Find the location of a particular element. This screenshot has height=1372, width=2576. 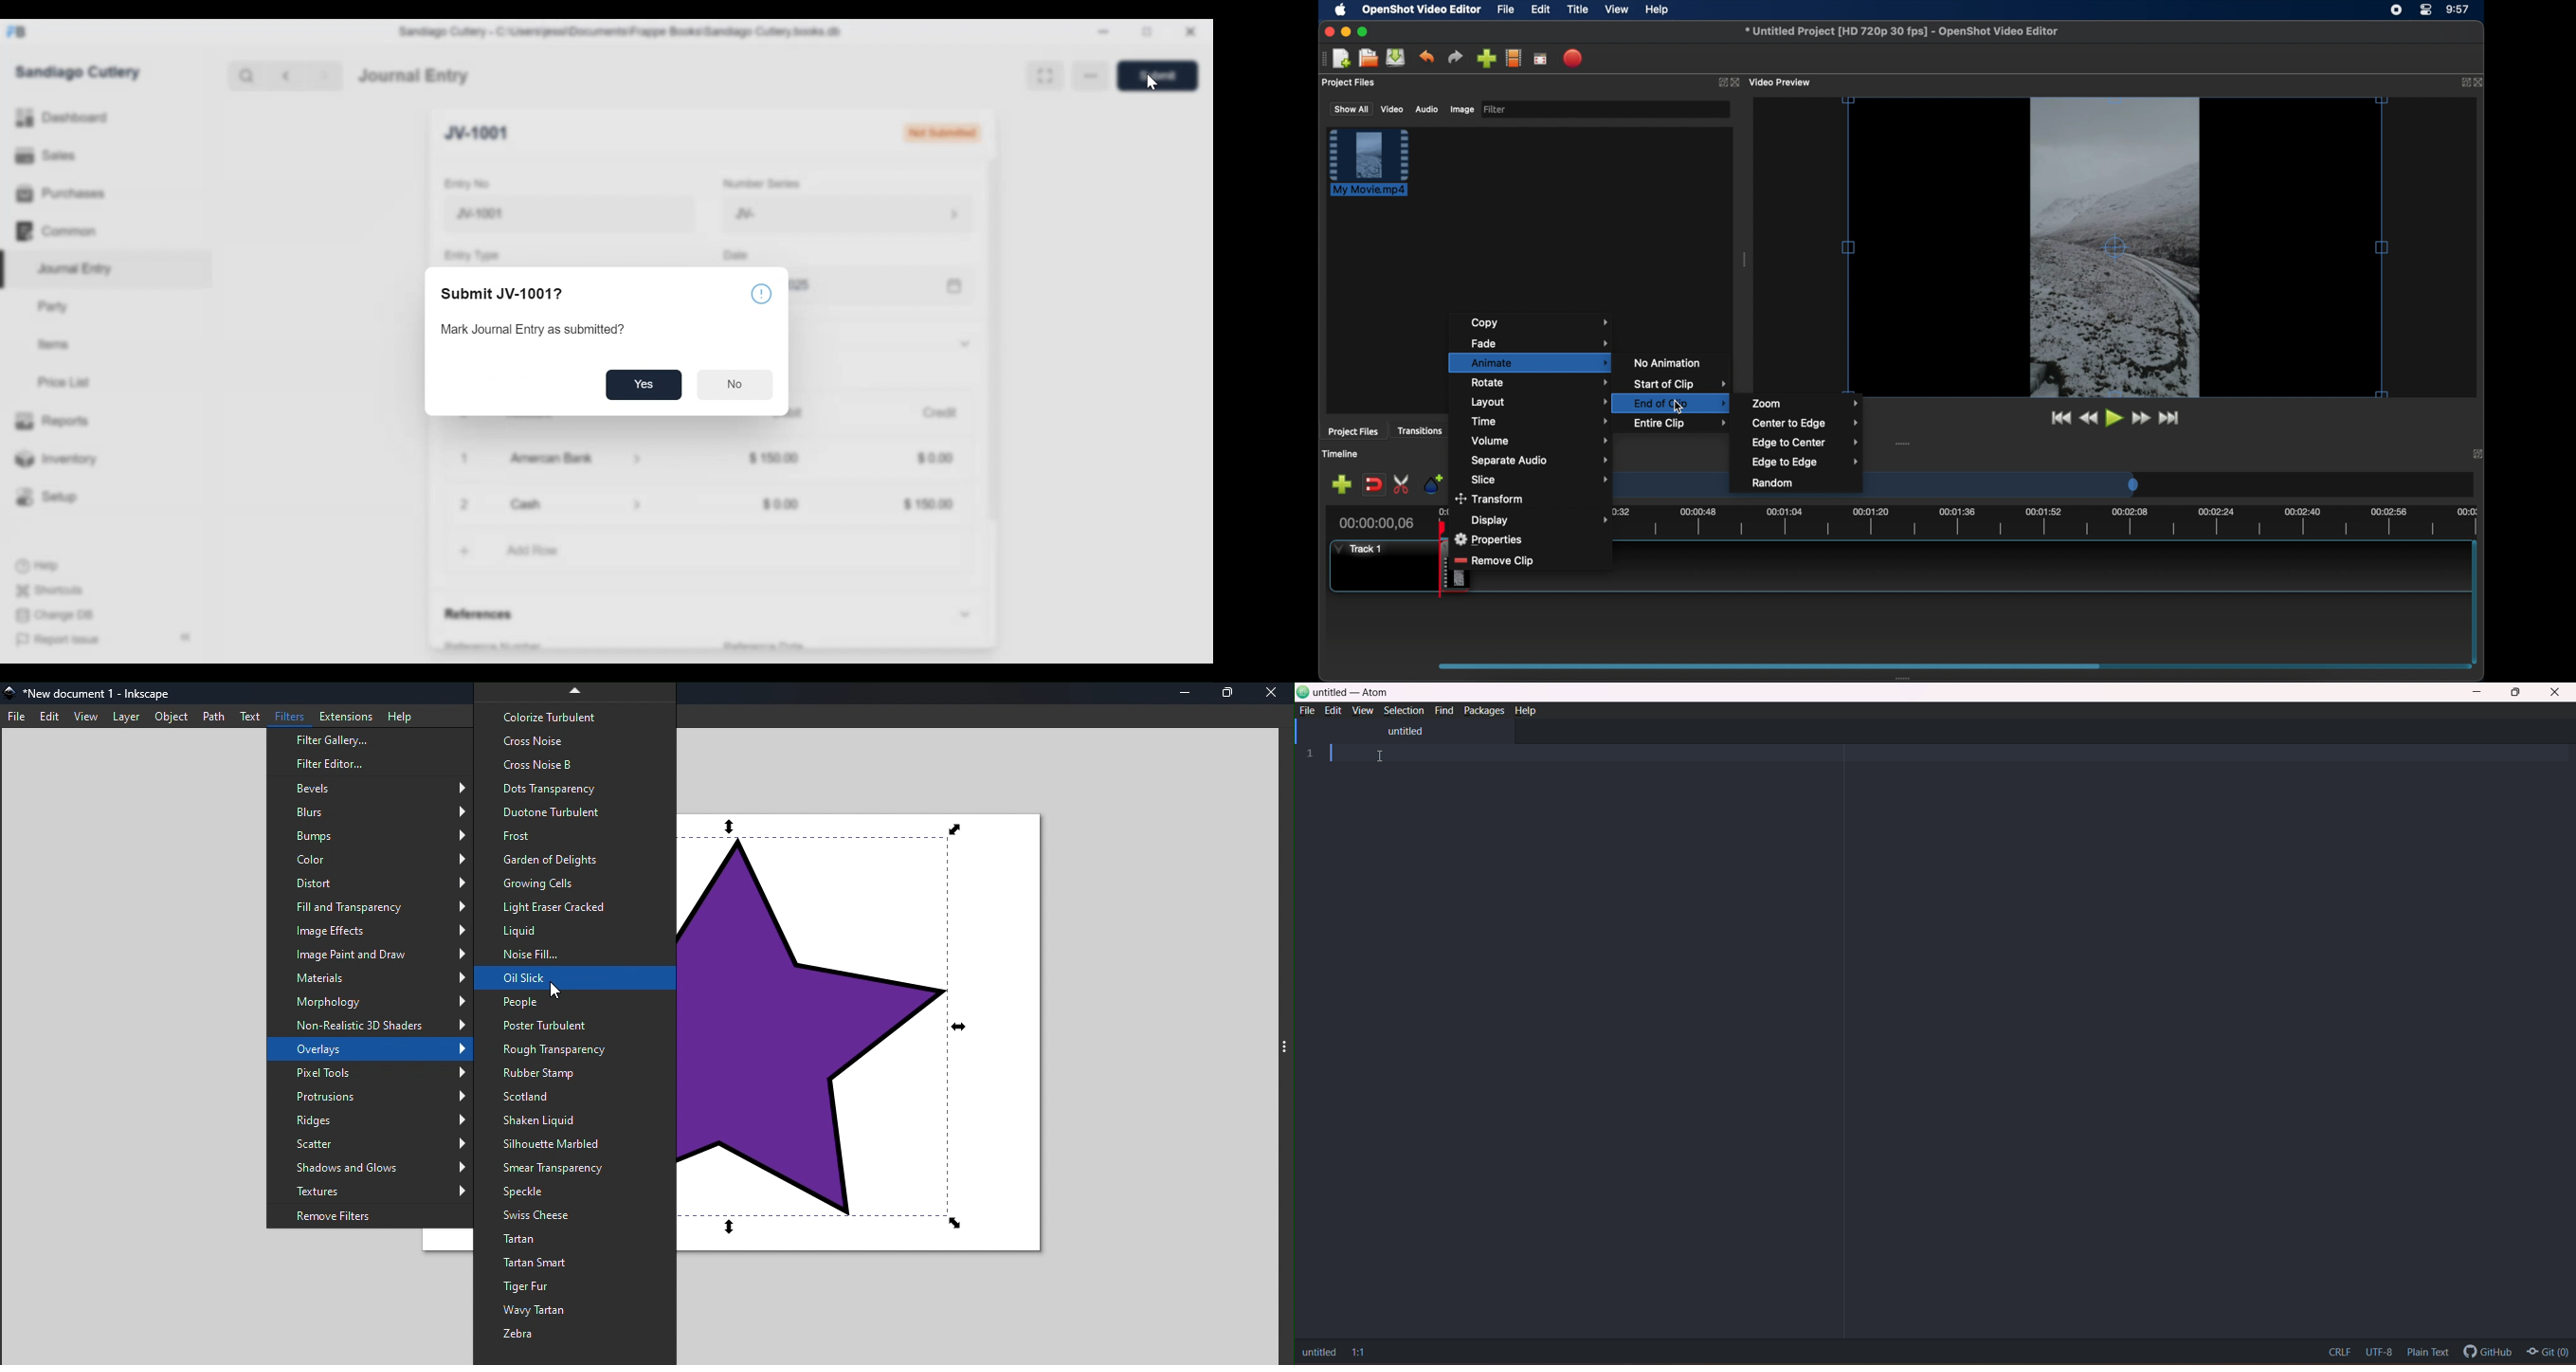

entire clip menu is located at coordinates (1680, 423).